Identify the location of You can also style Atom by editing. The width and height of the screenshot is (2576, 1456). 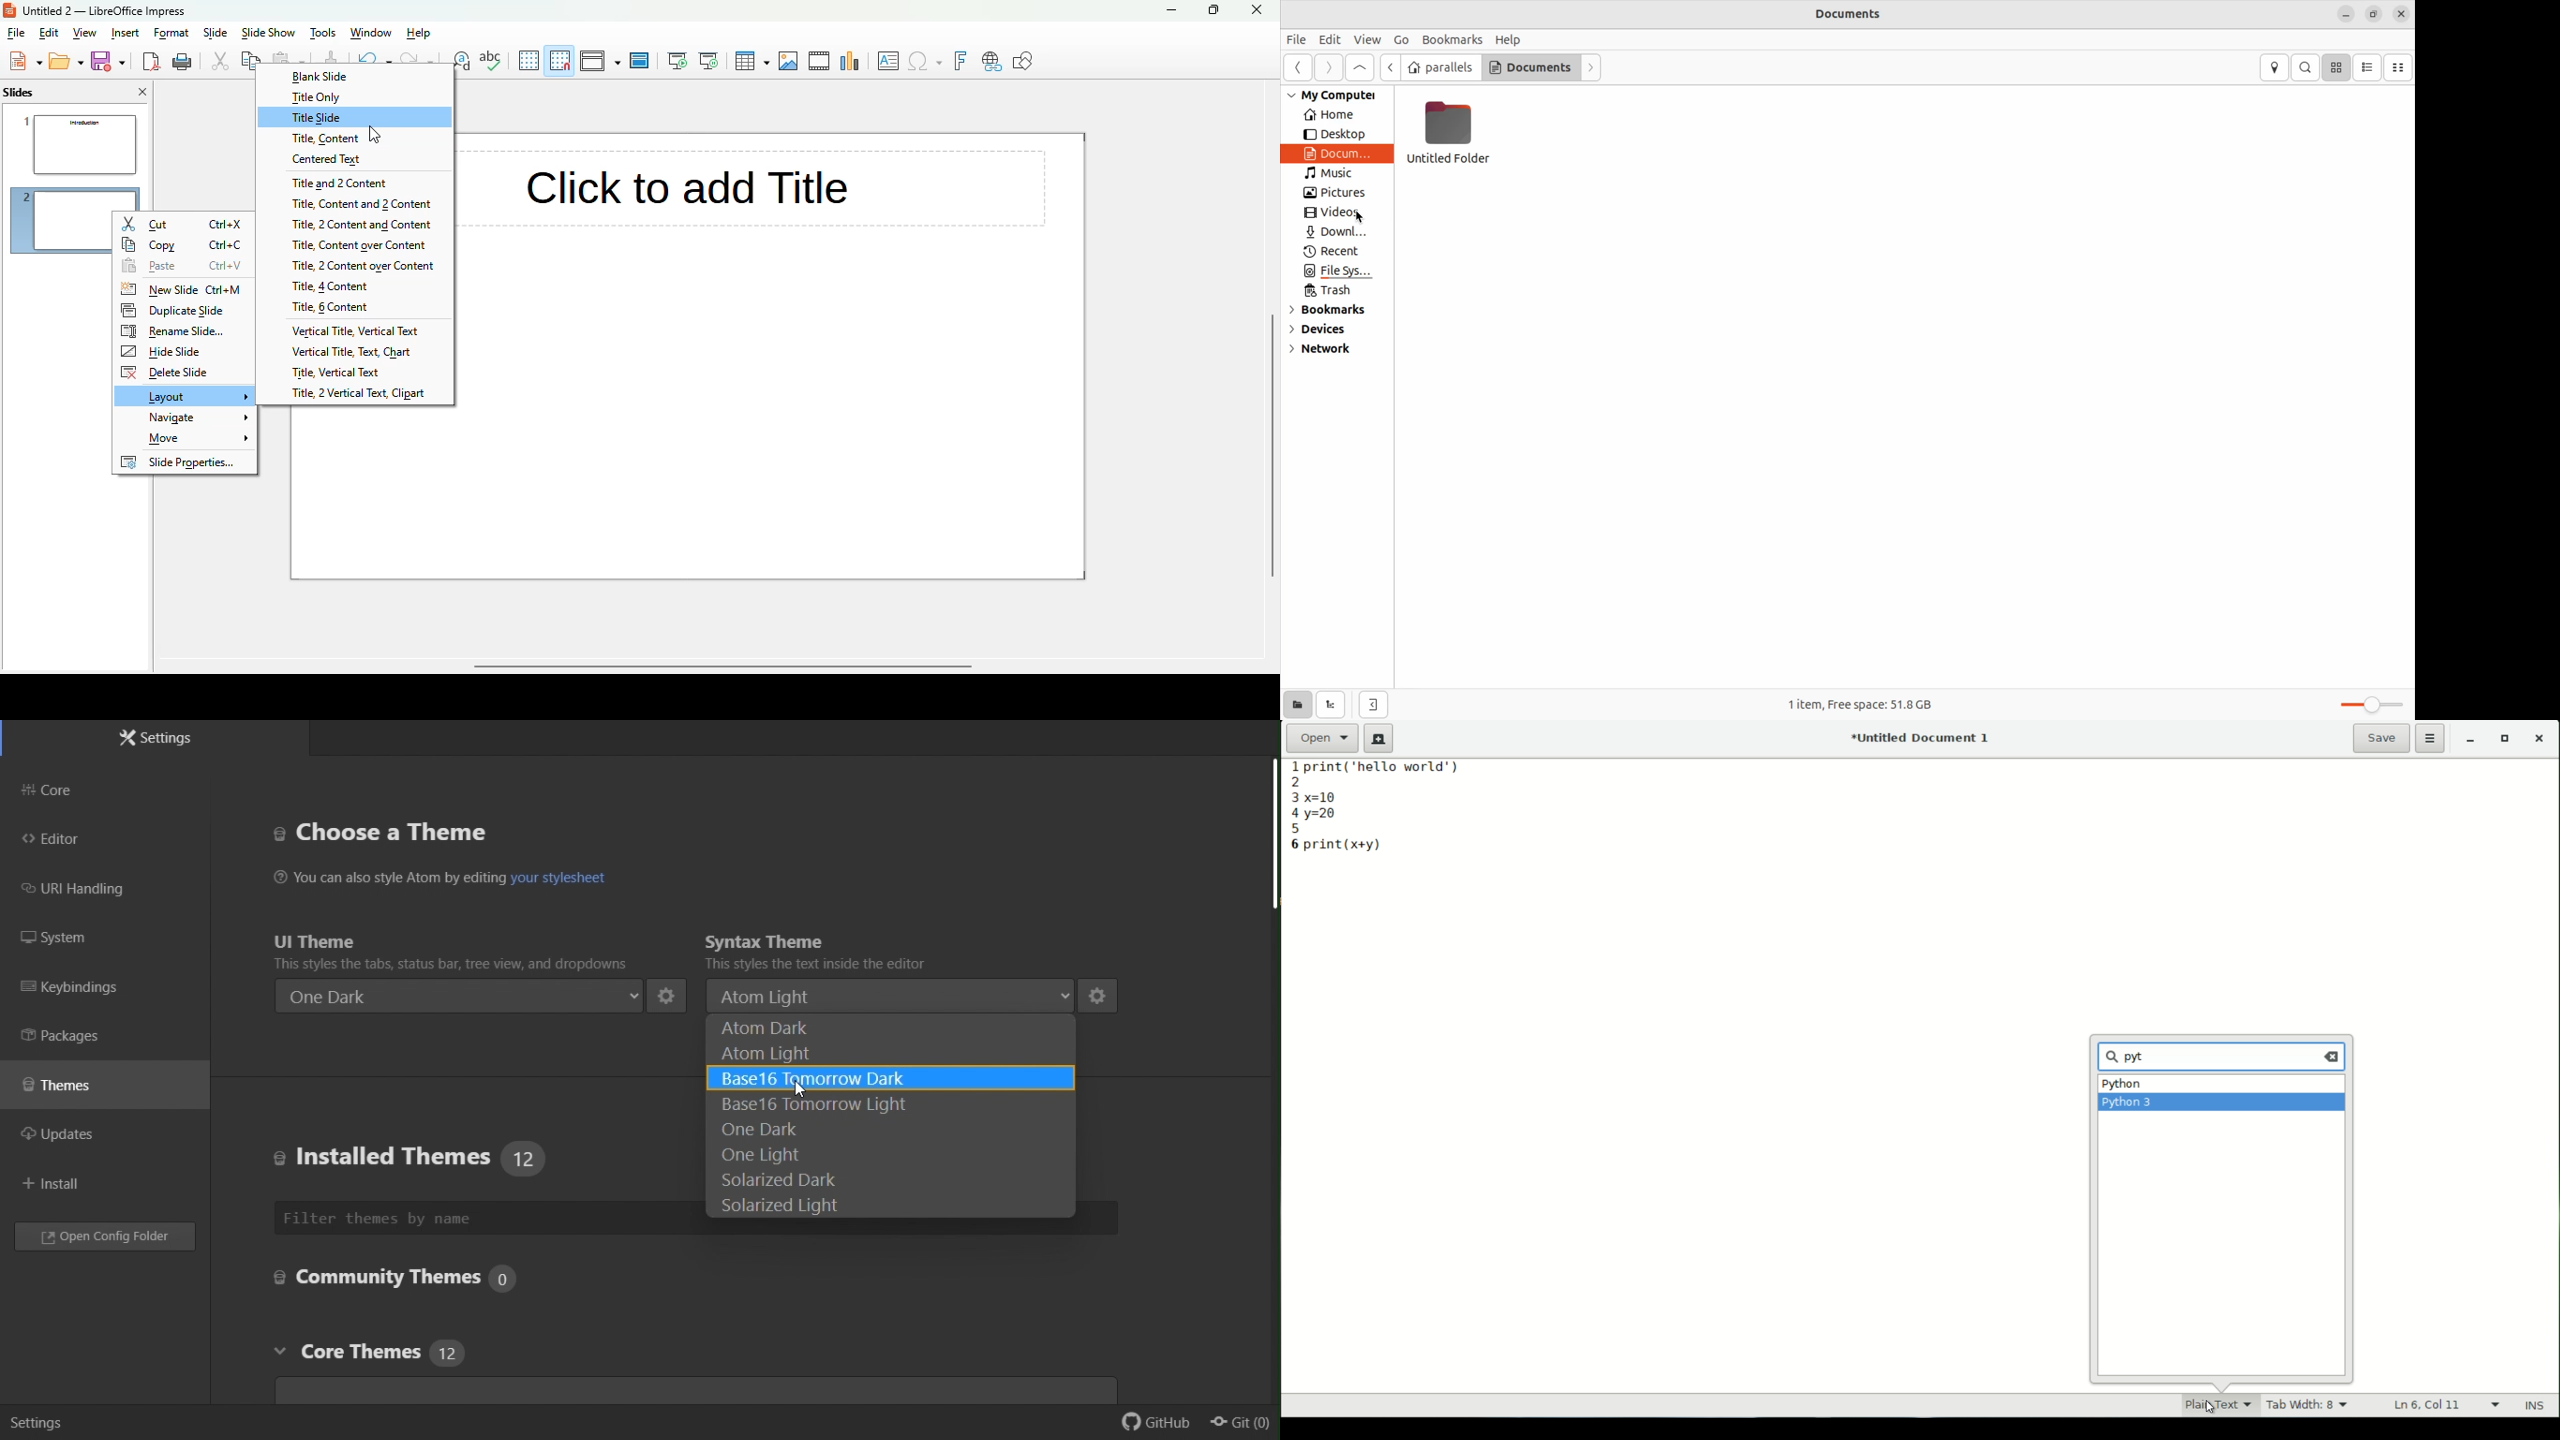
(390, 877).